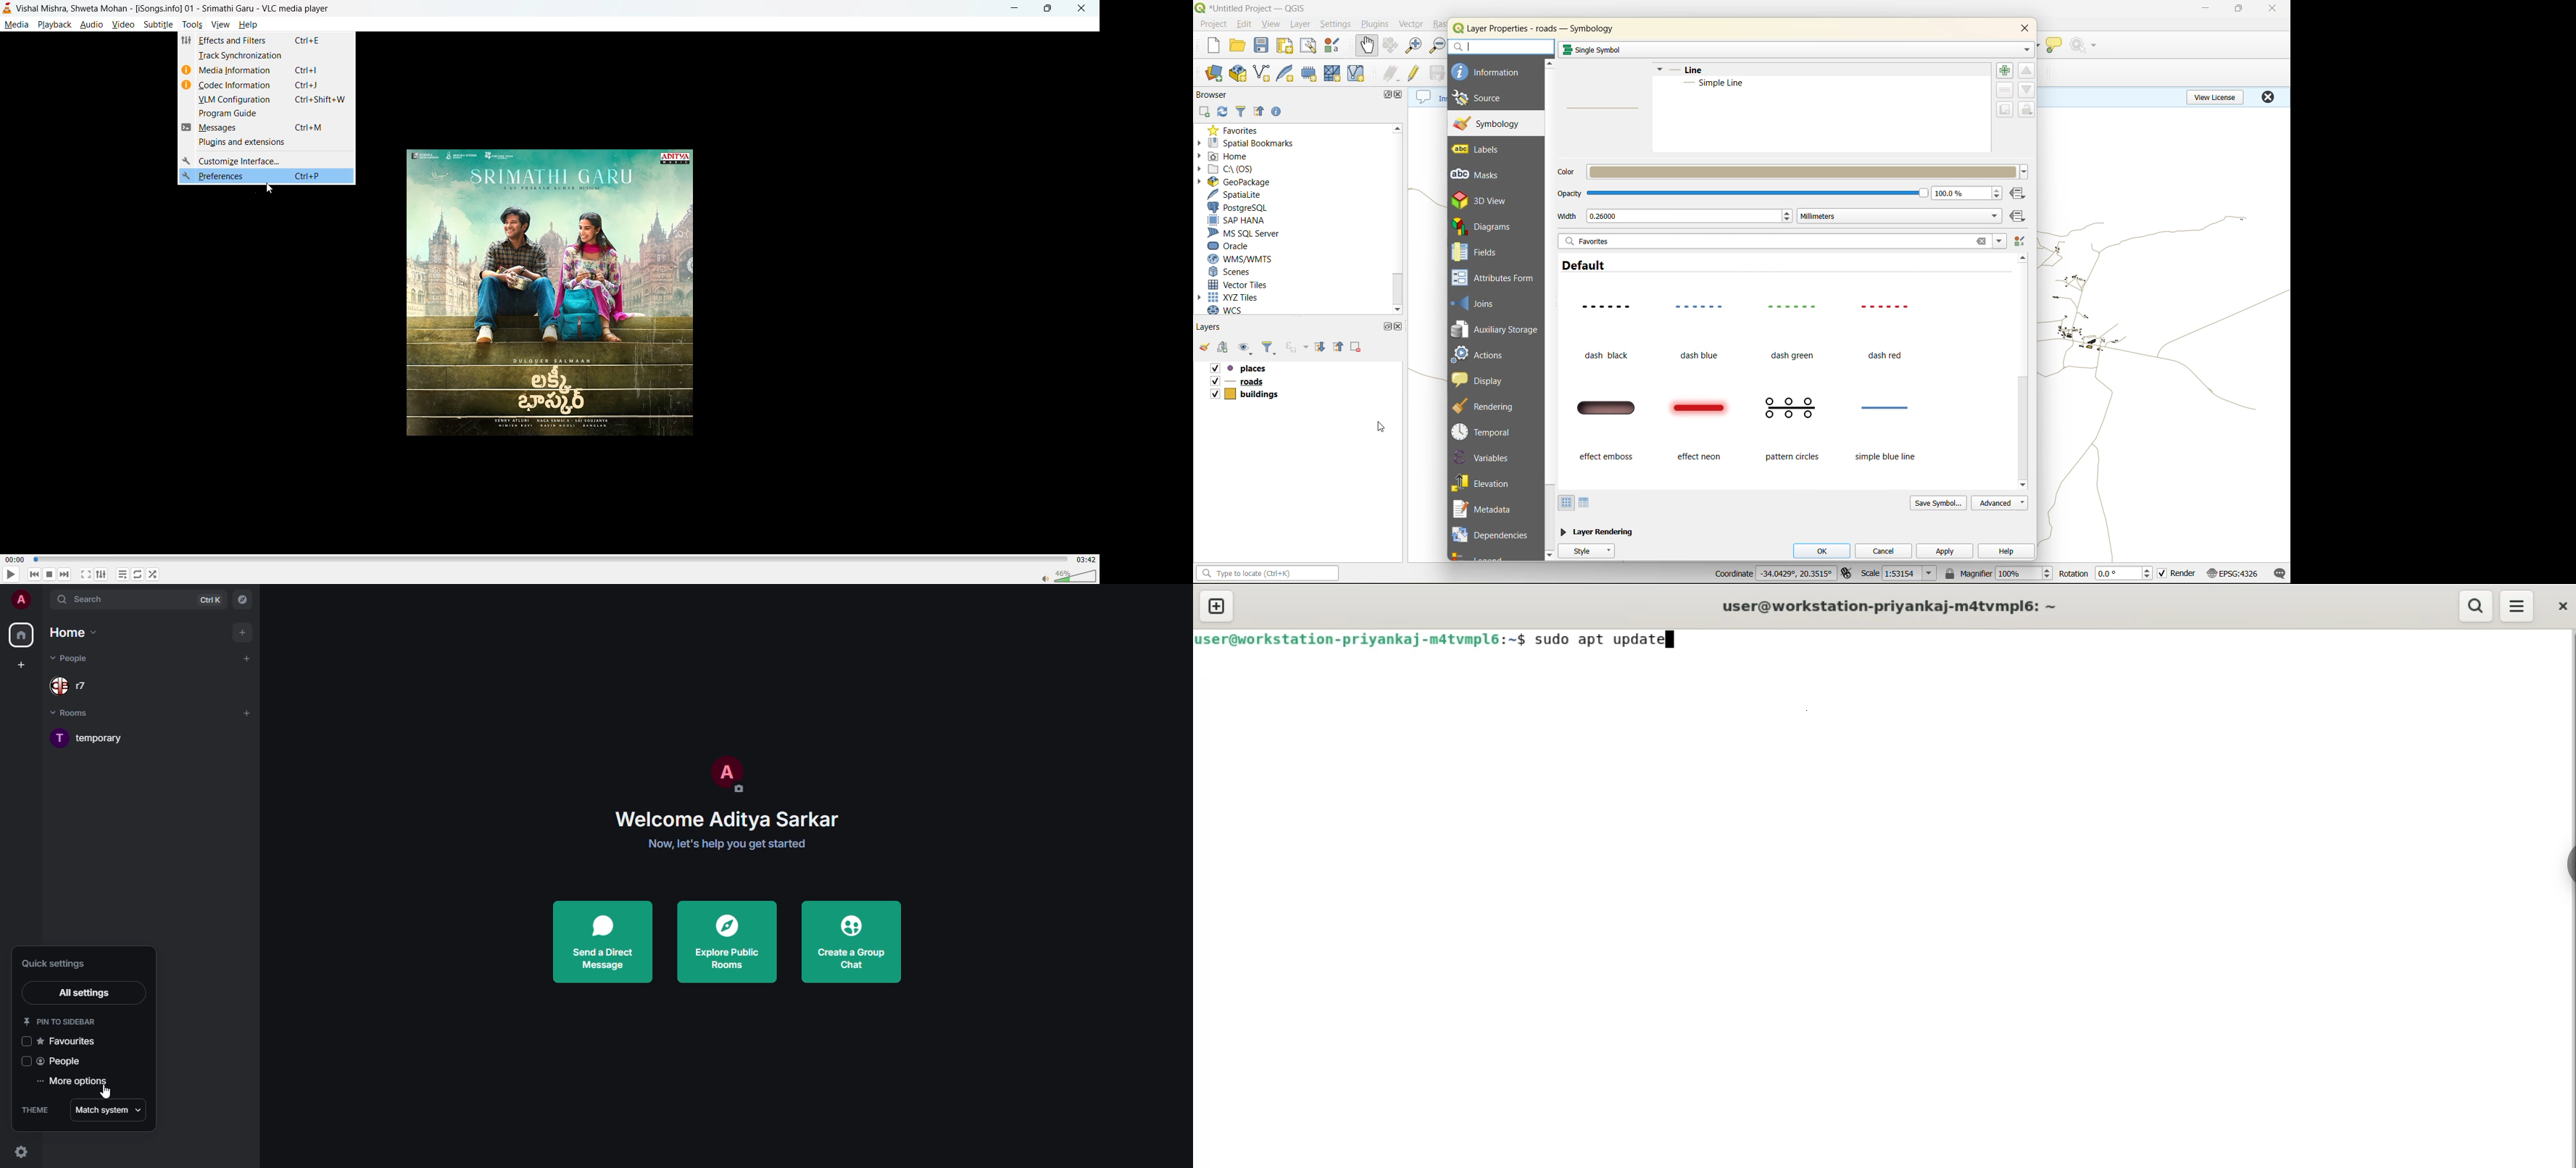  What do you see at coordinates (75, 714) in the screenshot?
I see `rooms` at bounding box center [75, 714].